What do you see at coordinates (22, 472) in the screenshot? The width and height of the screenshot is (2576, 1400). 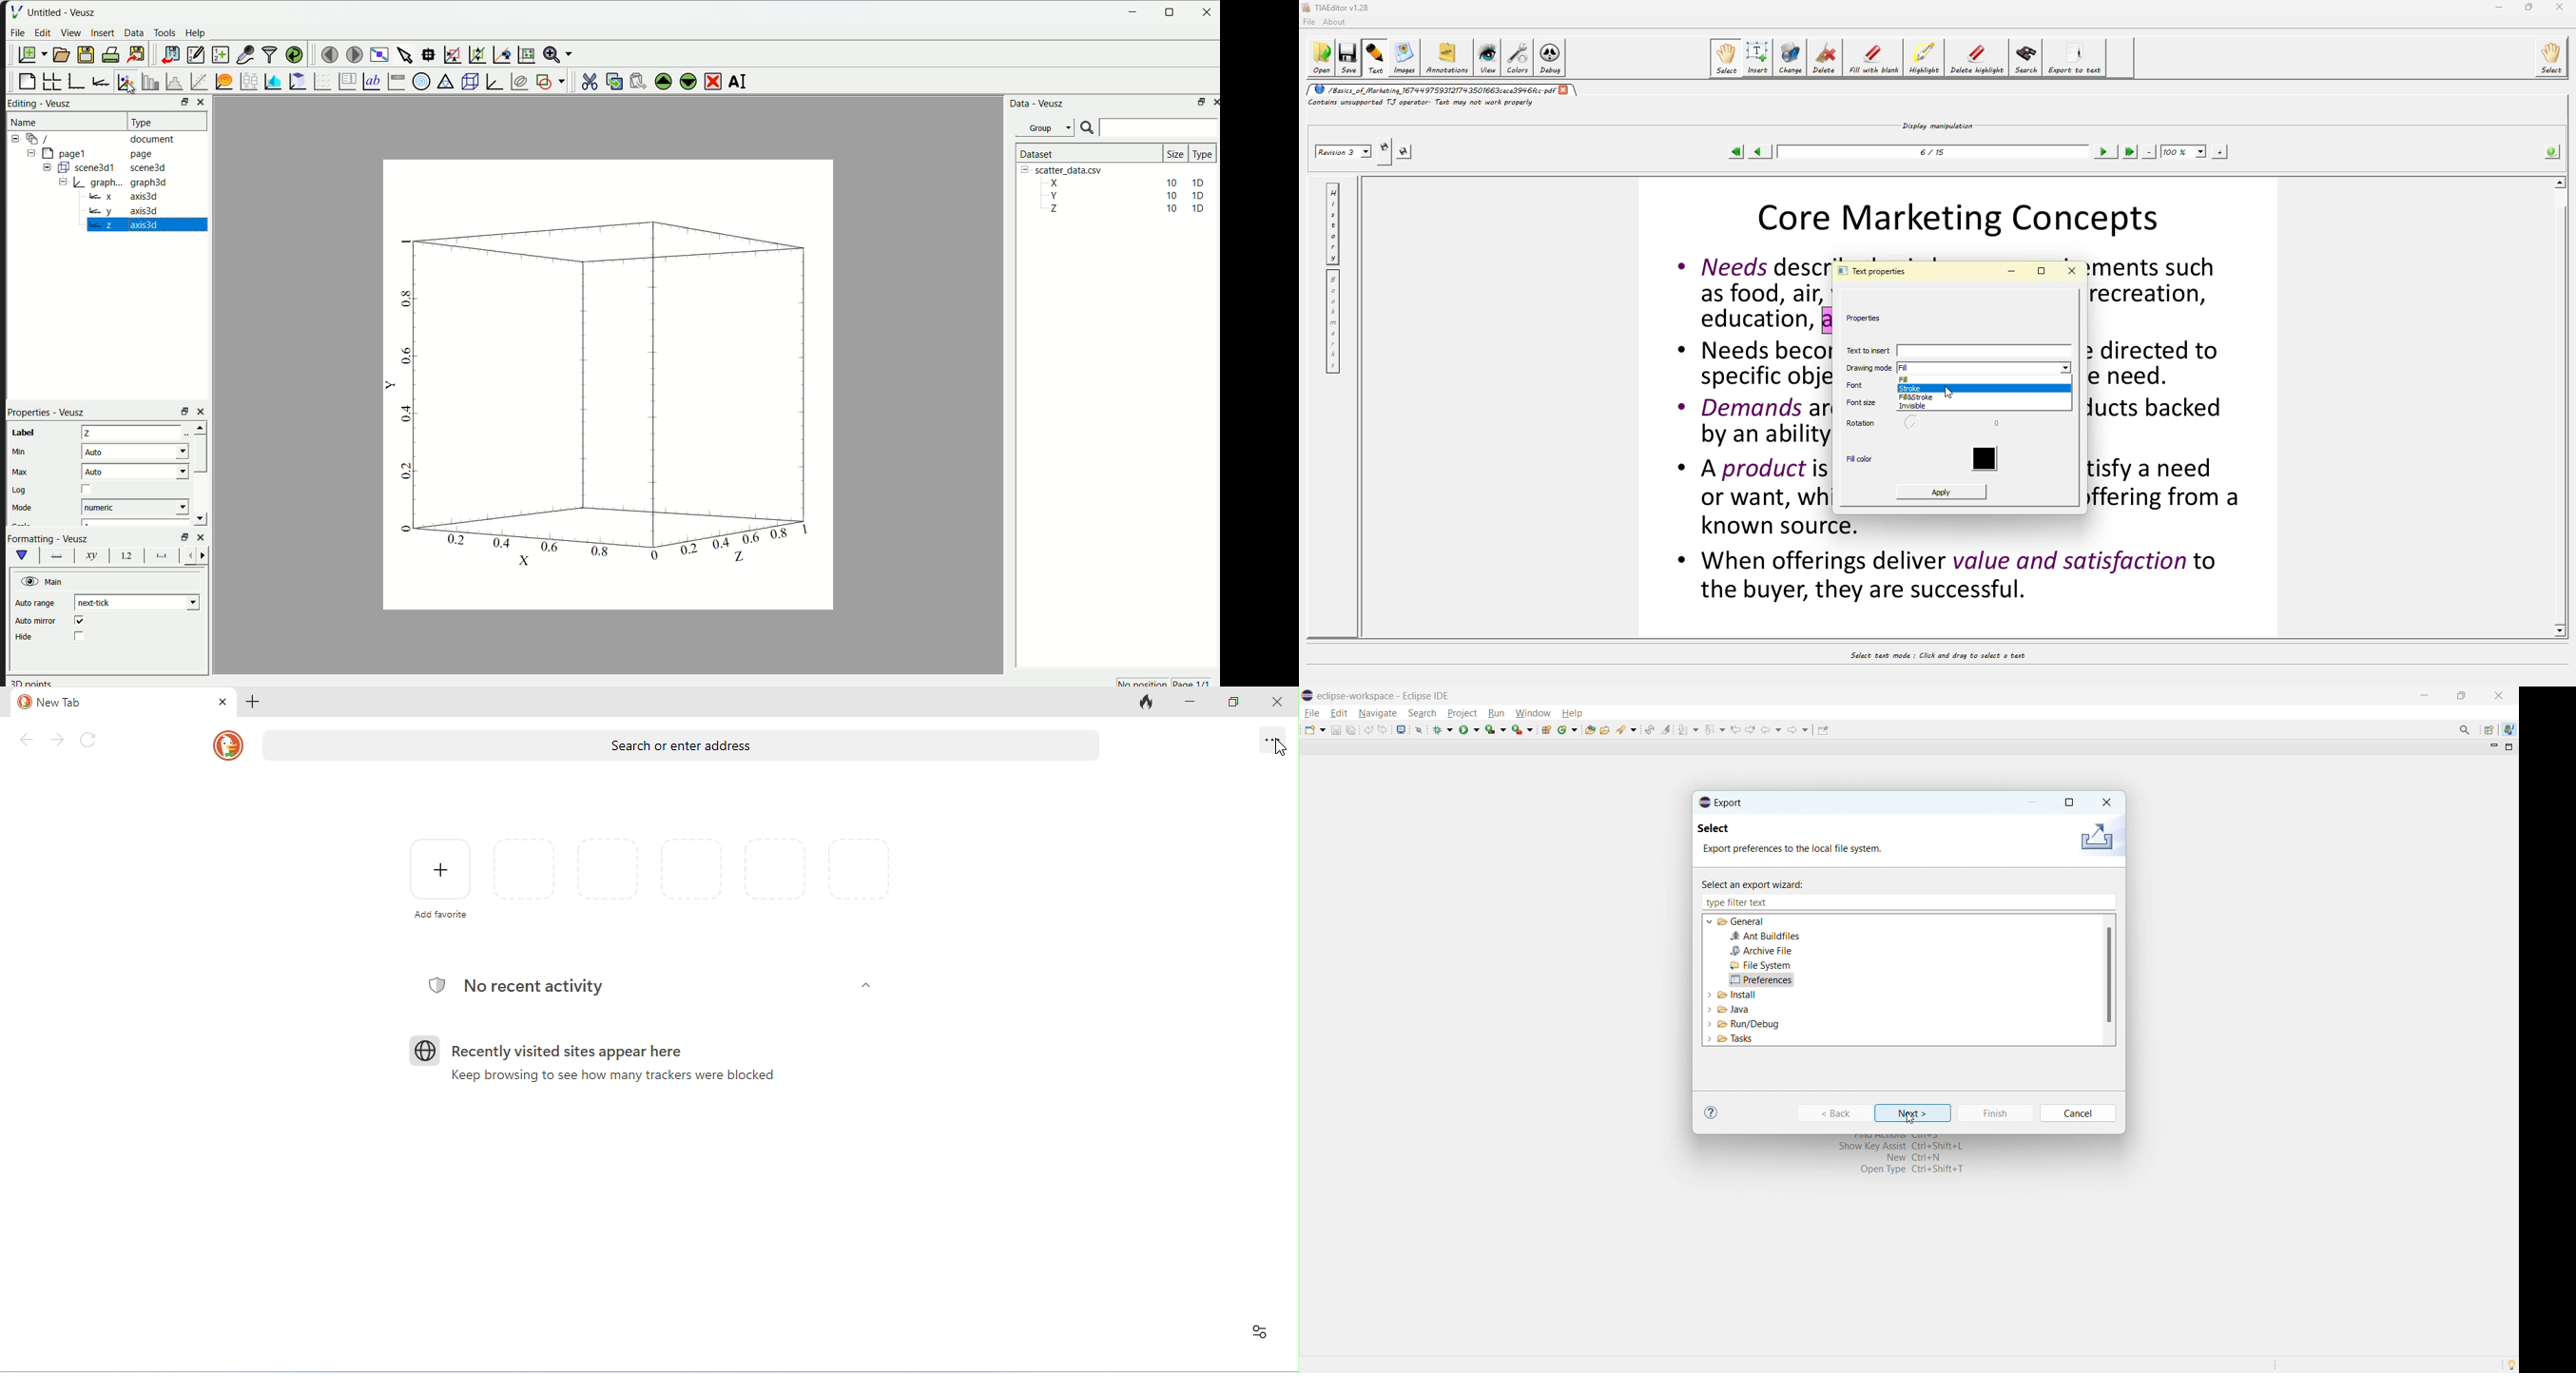 I see `| Max` at bounding box center [22, 472].